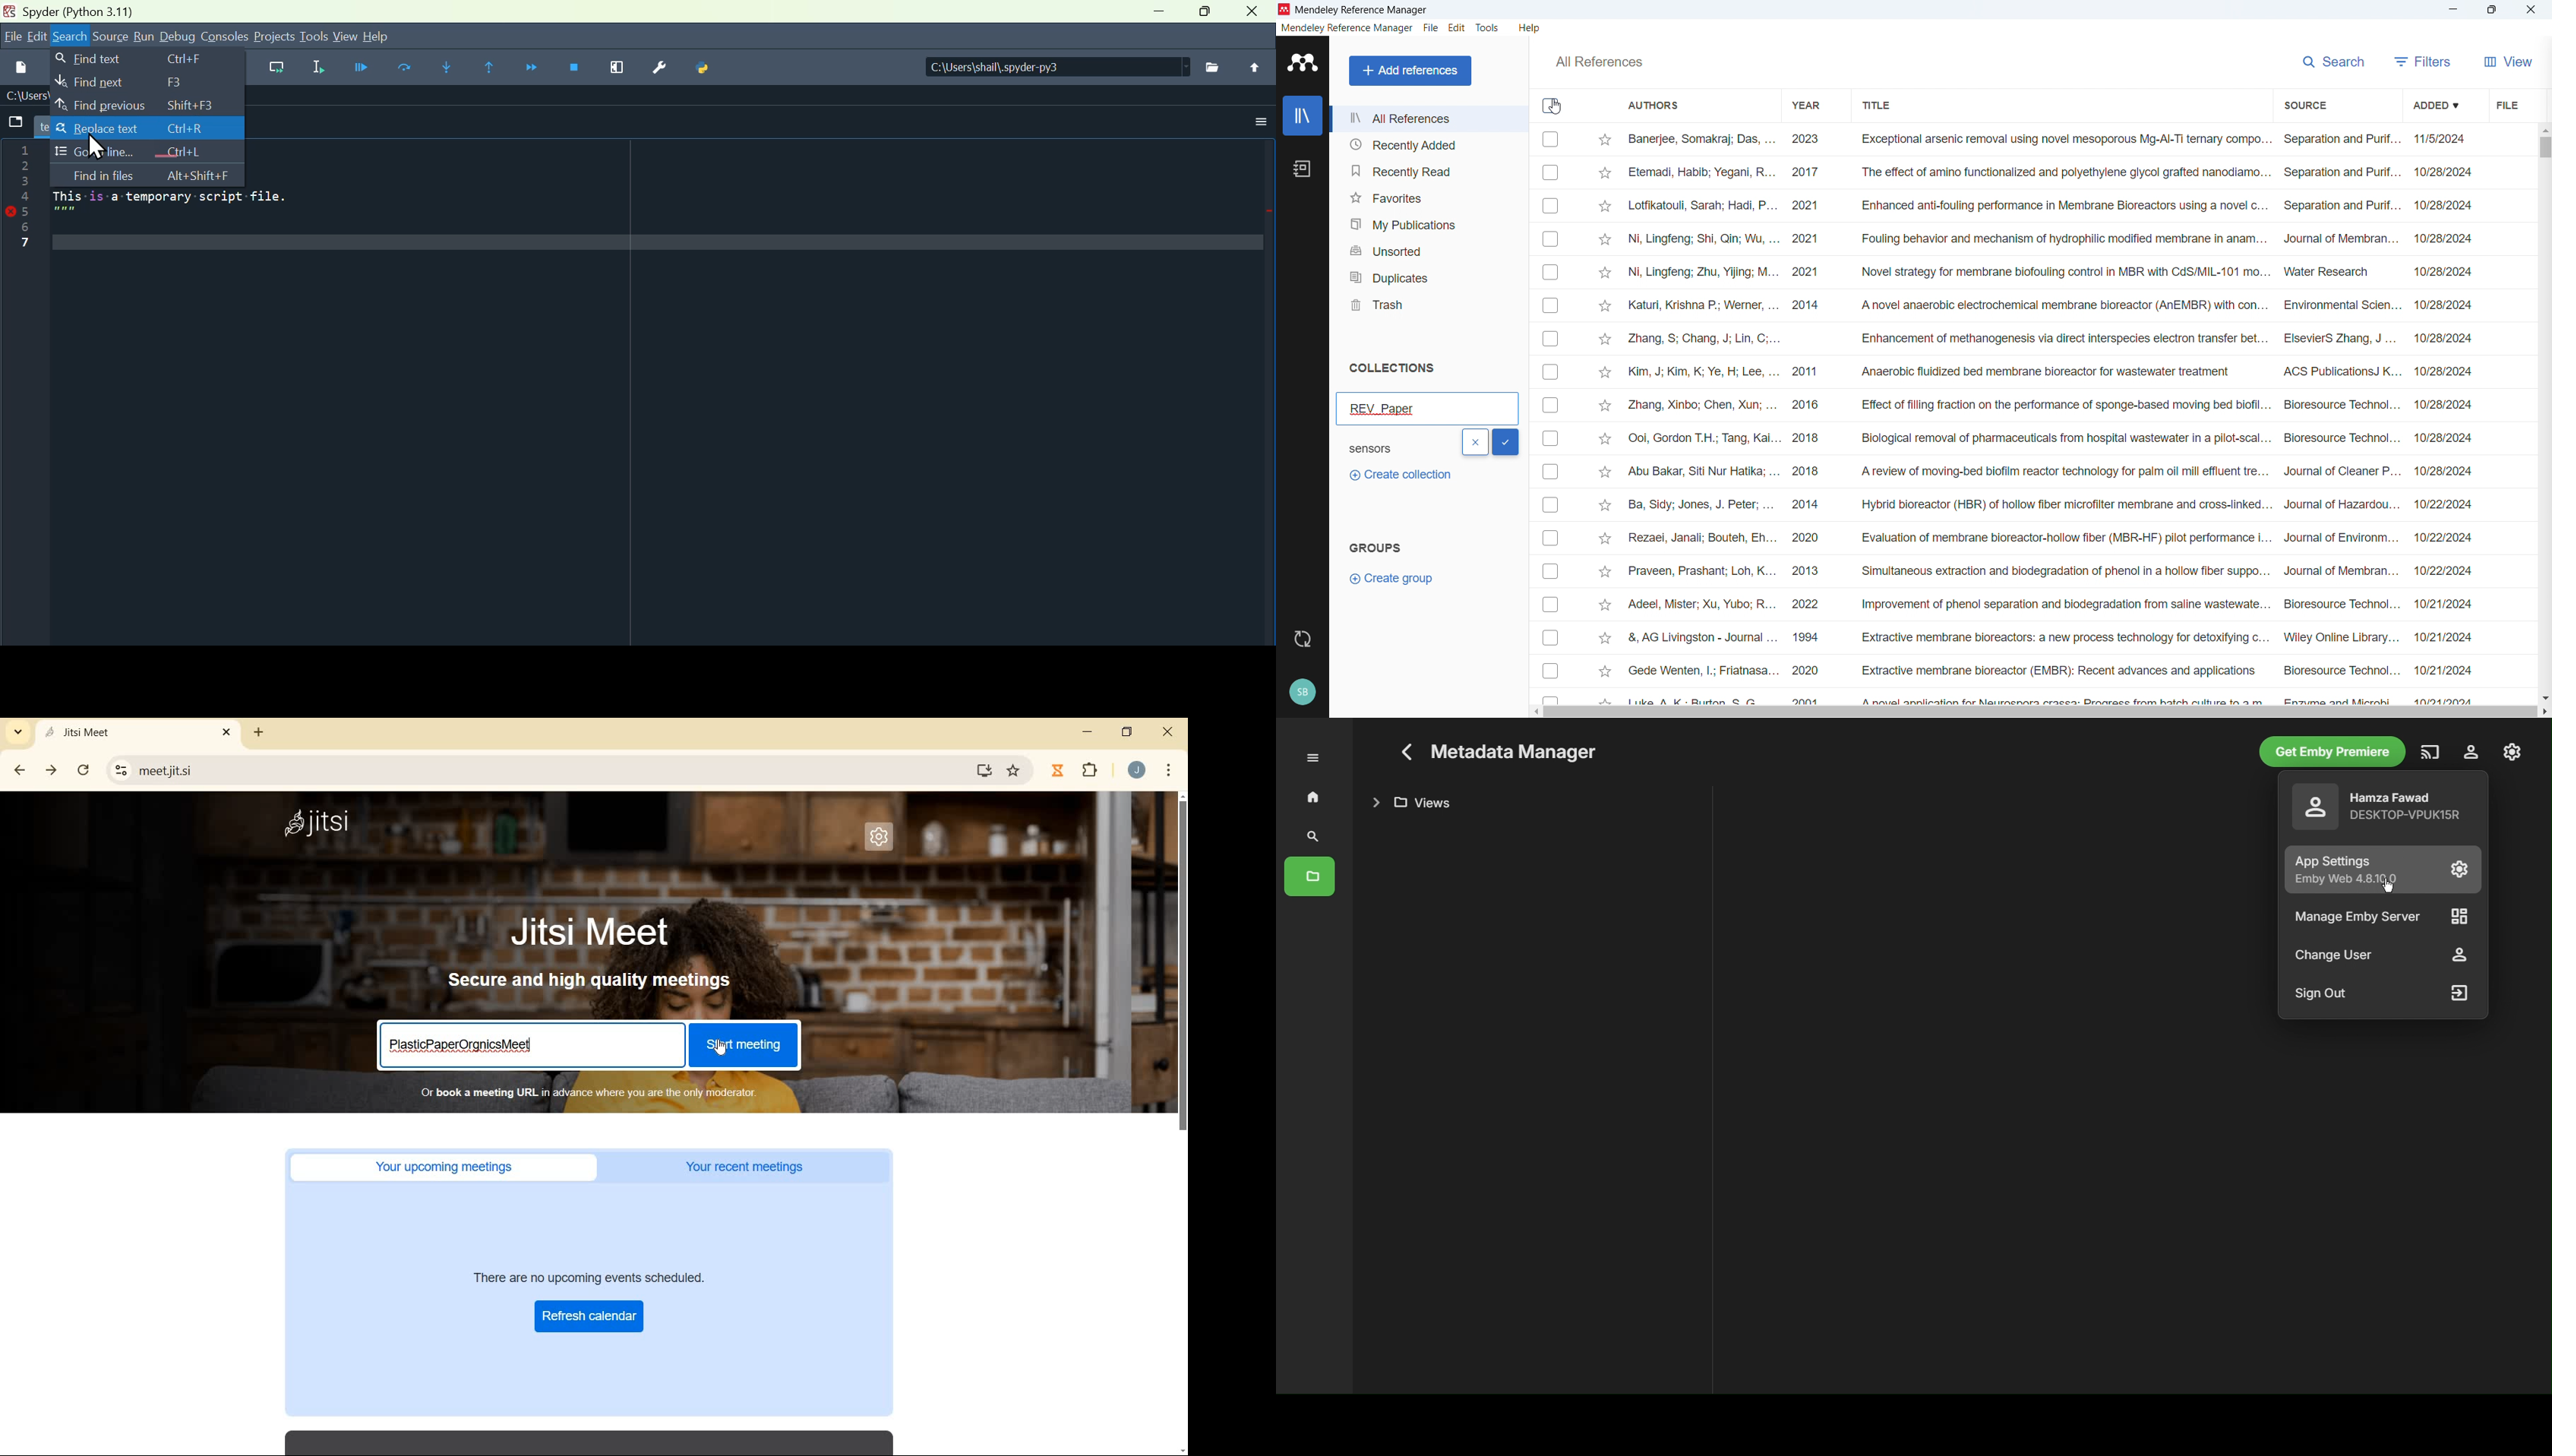 Image resolution: width=2576 pixels, height=1456 pixels. What do you see at coordinates (1489, 27) in the screenshot?
I see `tools` at bounding box center [1489, 27].